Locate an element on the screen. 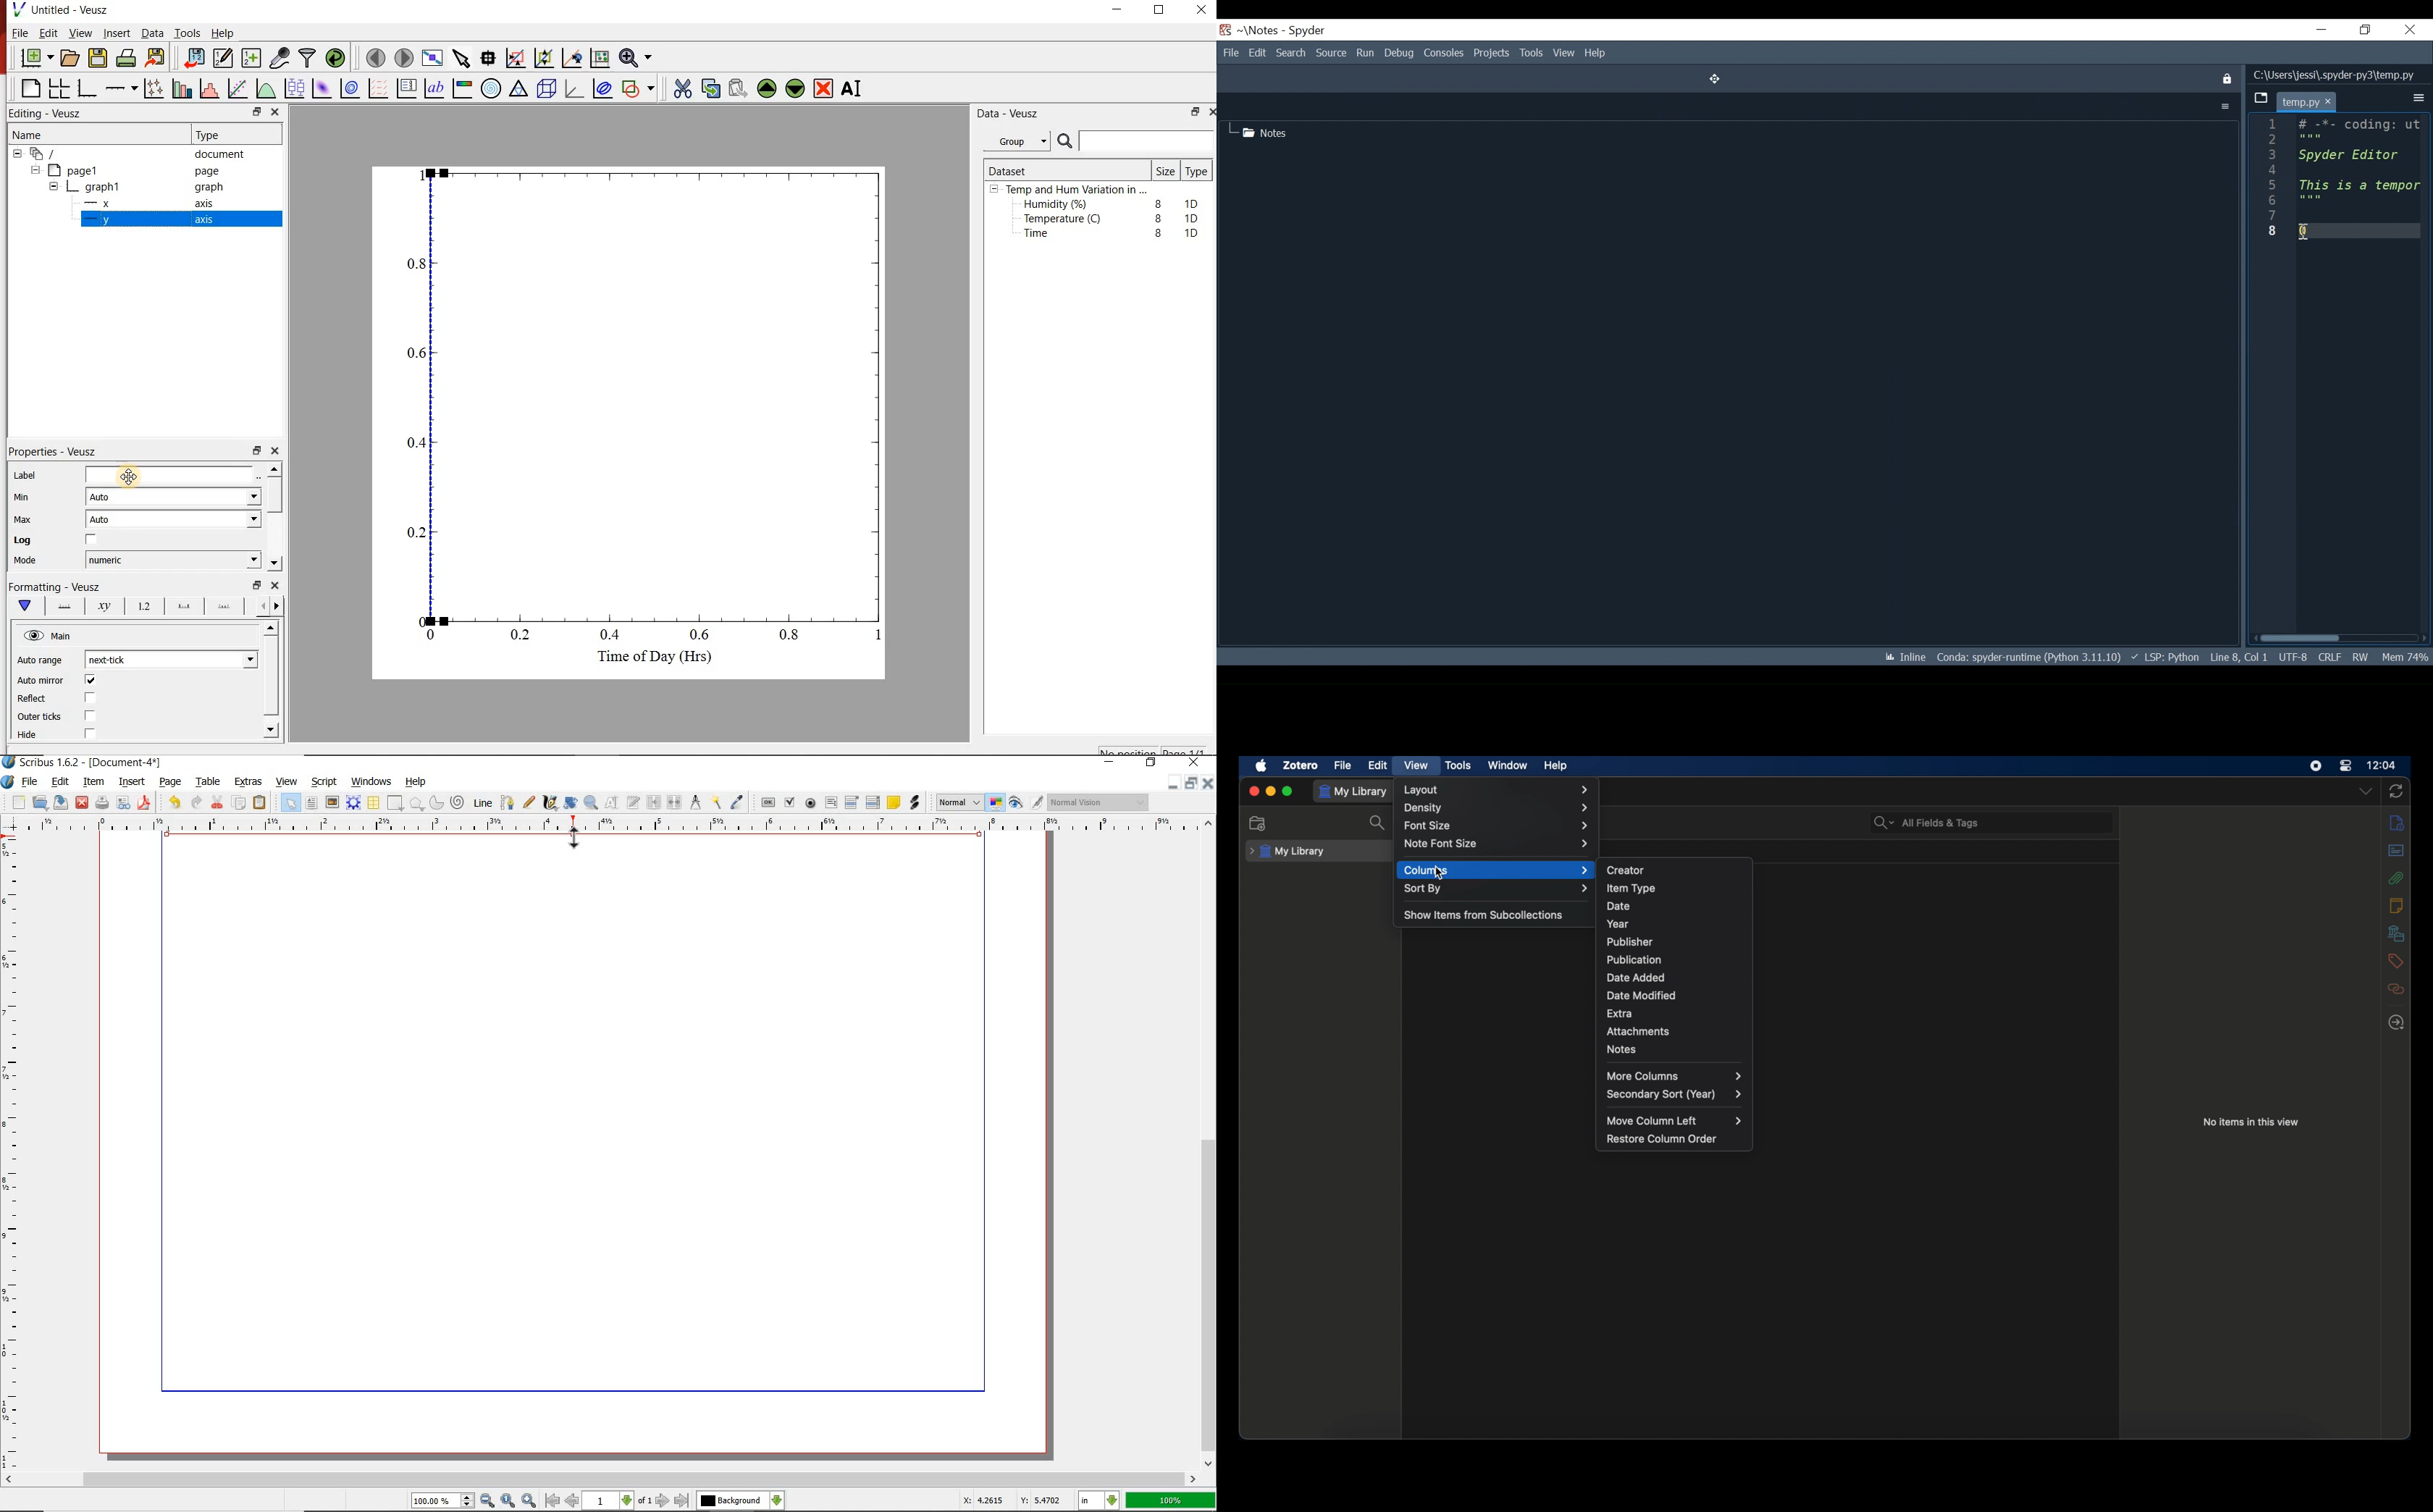 Image resolution: width=2436 pixels, height=1512 pixels. select is located at coordinates (289, 802).